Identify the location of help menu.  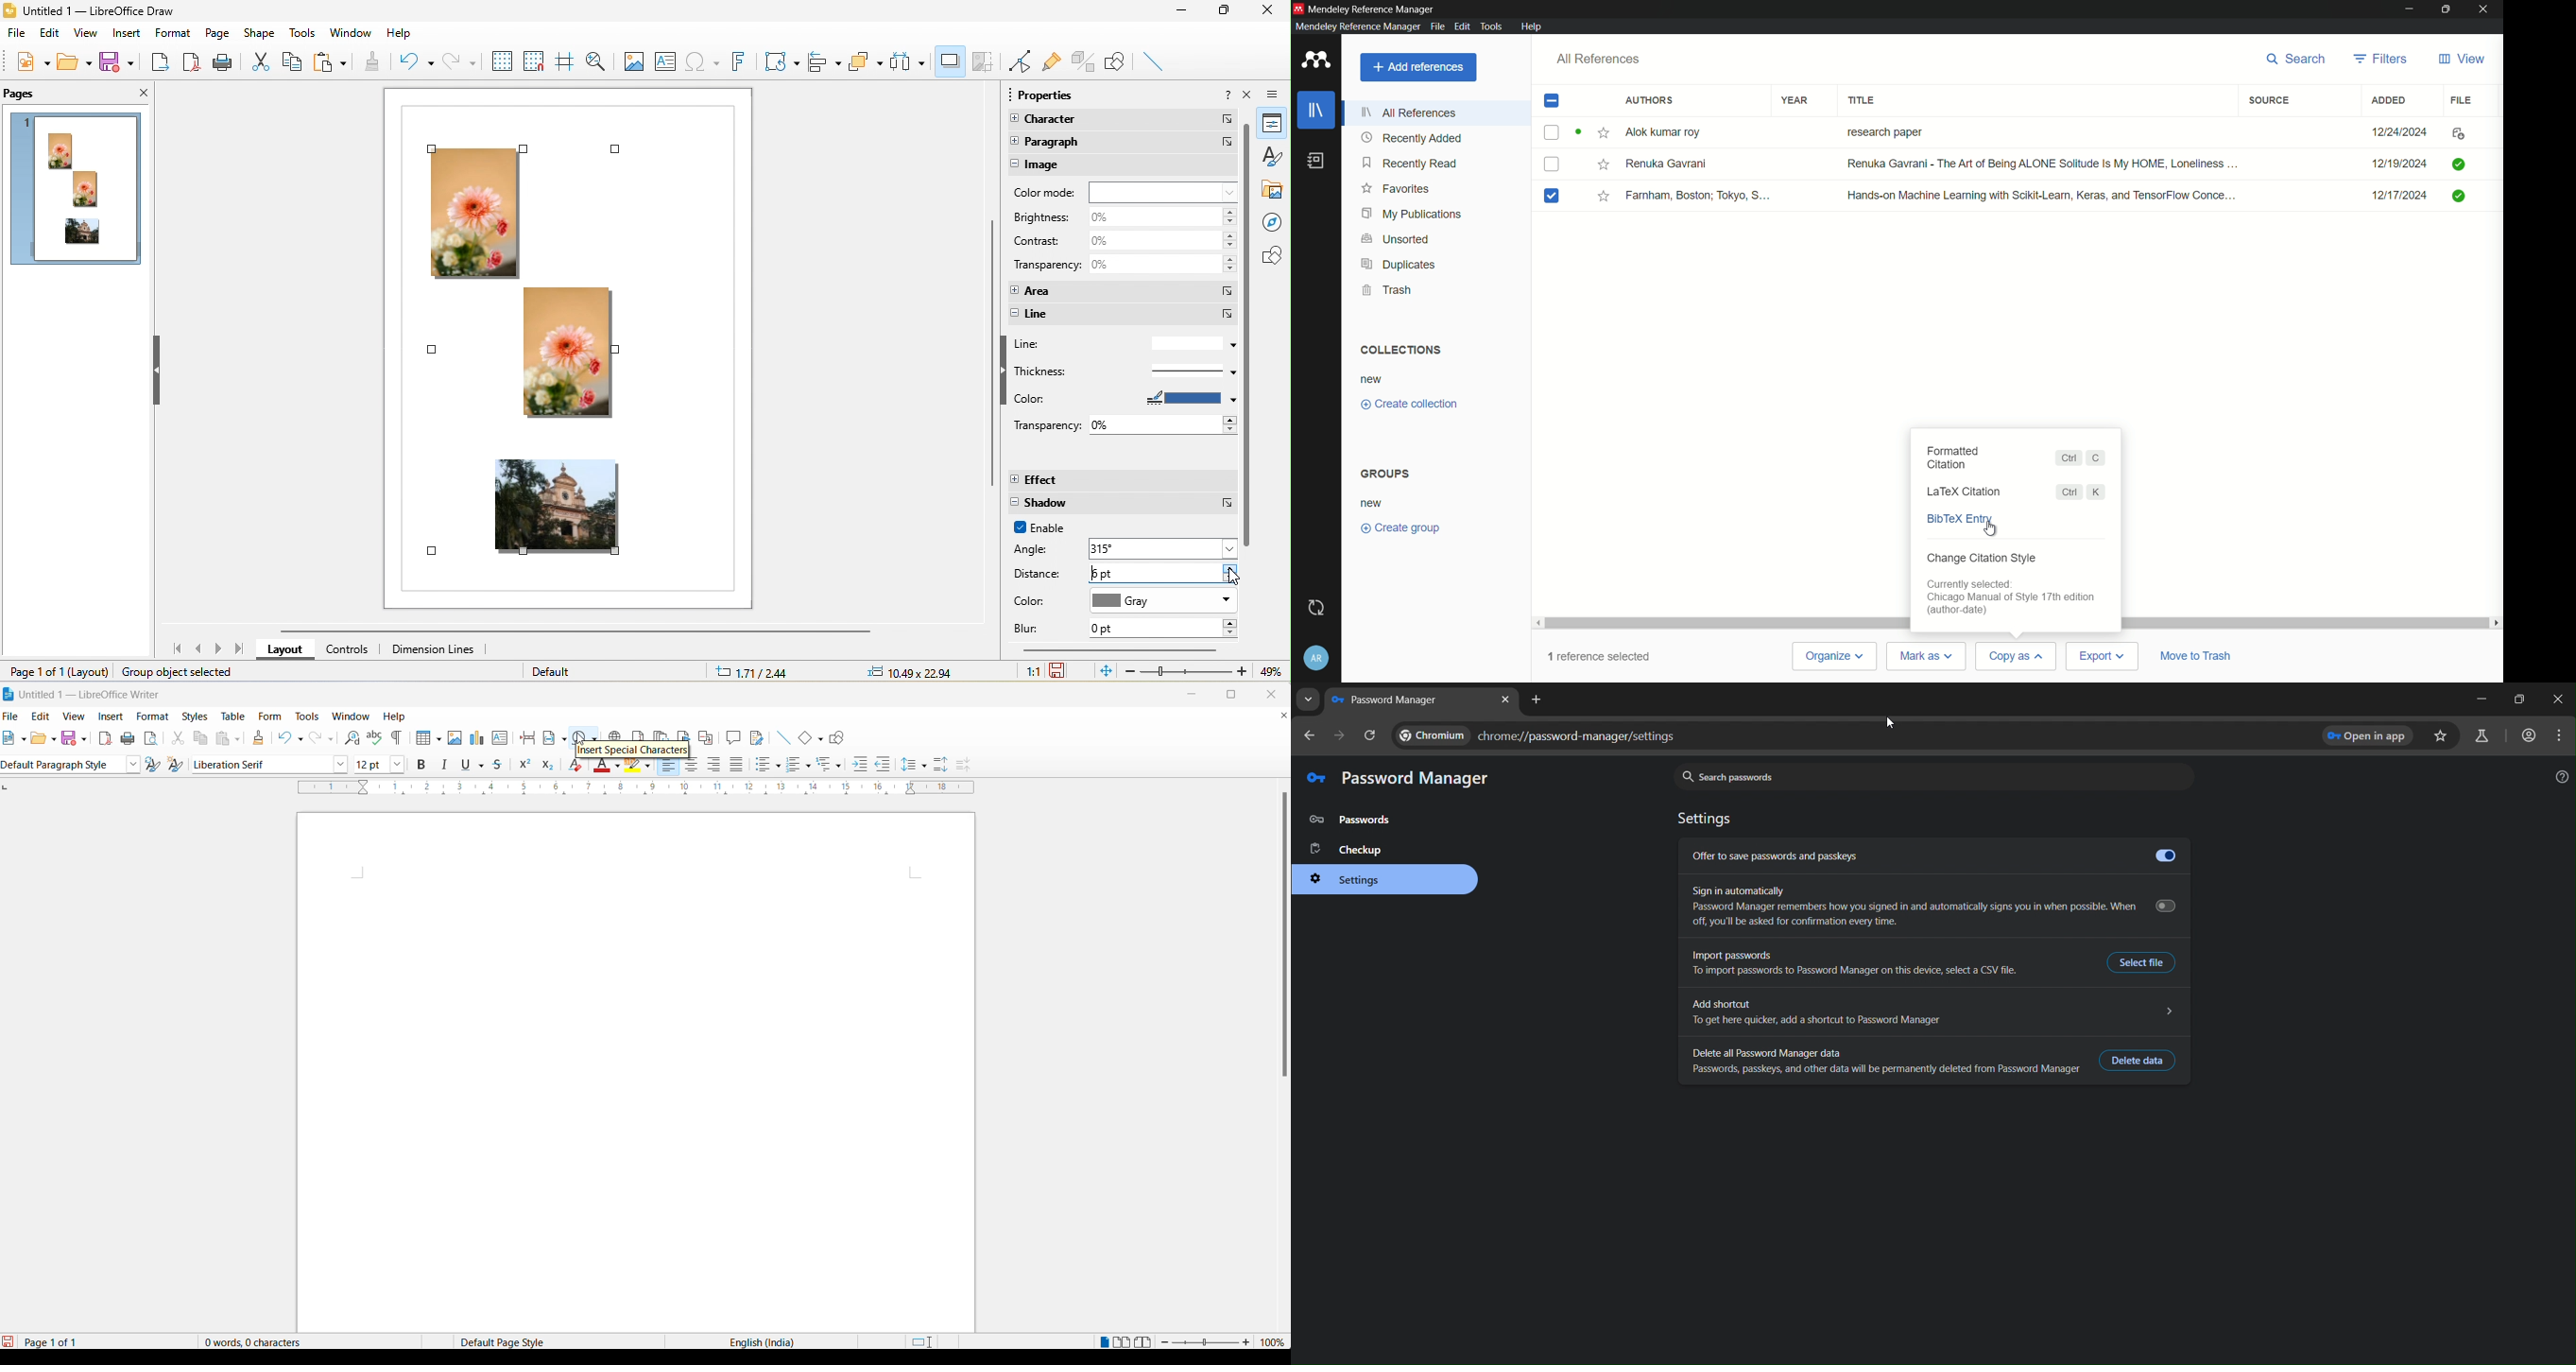
(1533, 27).